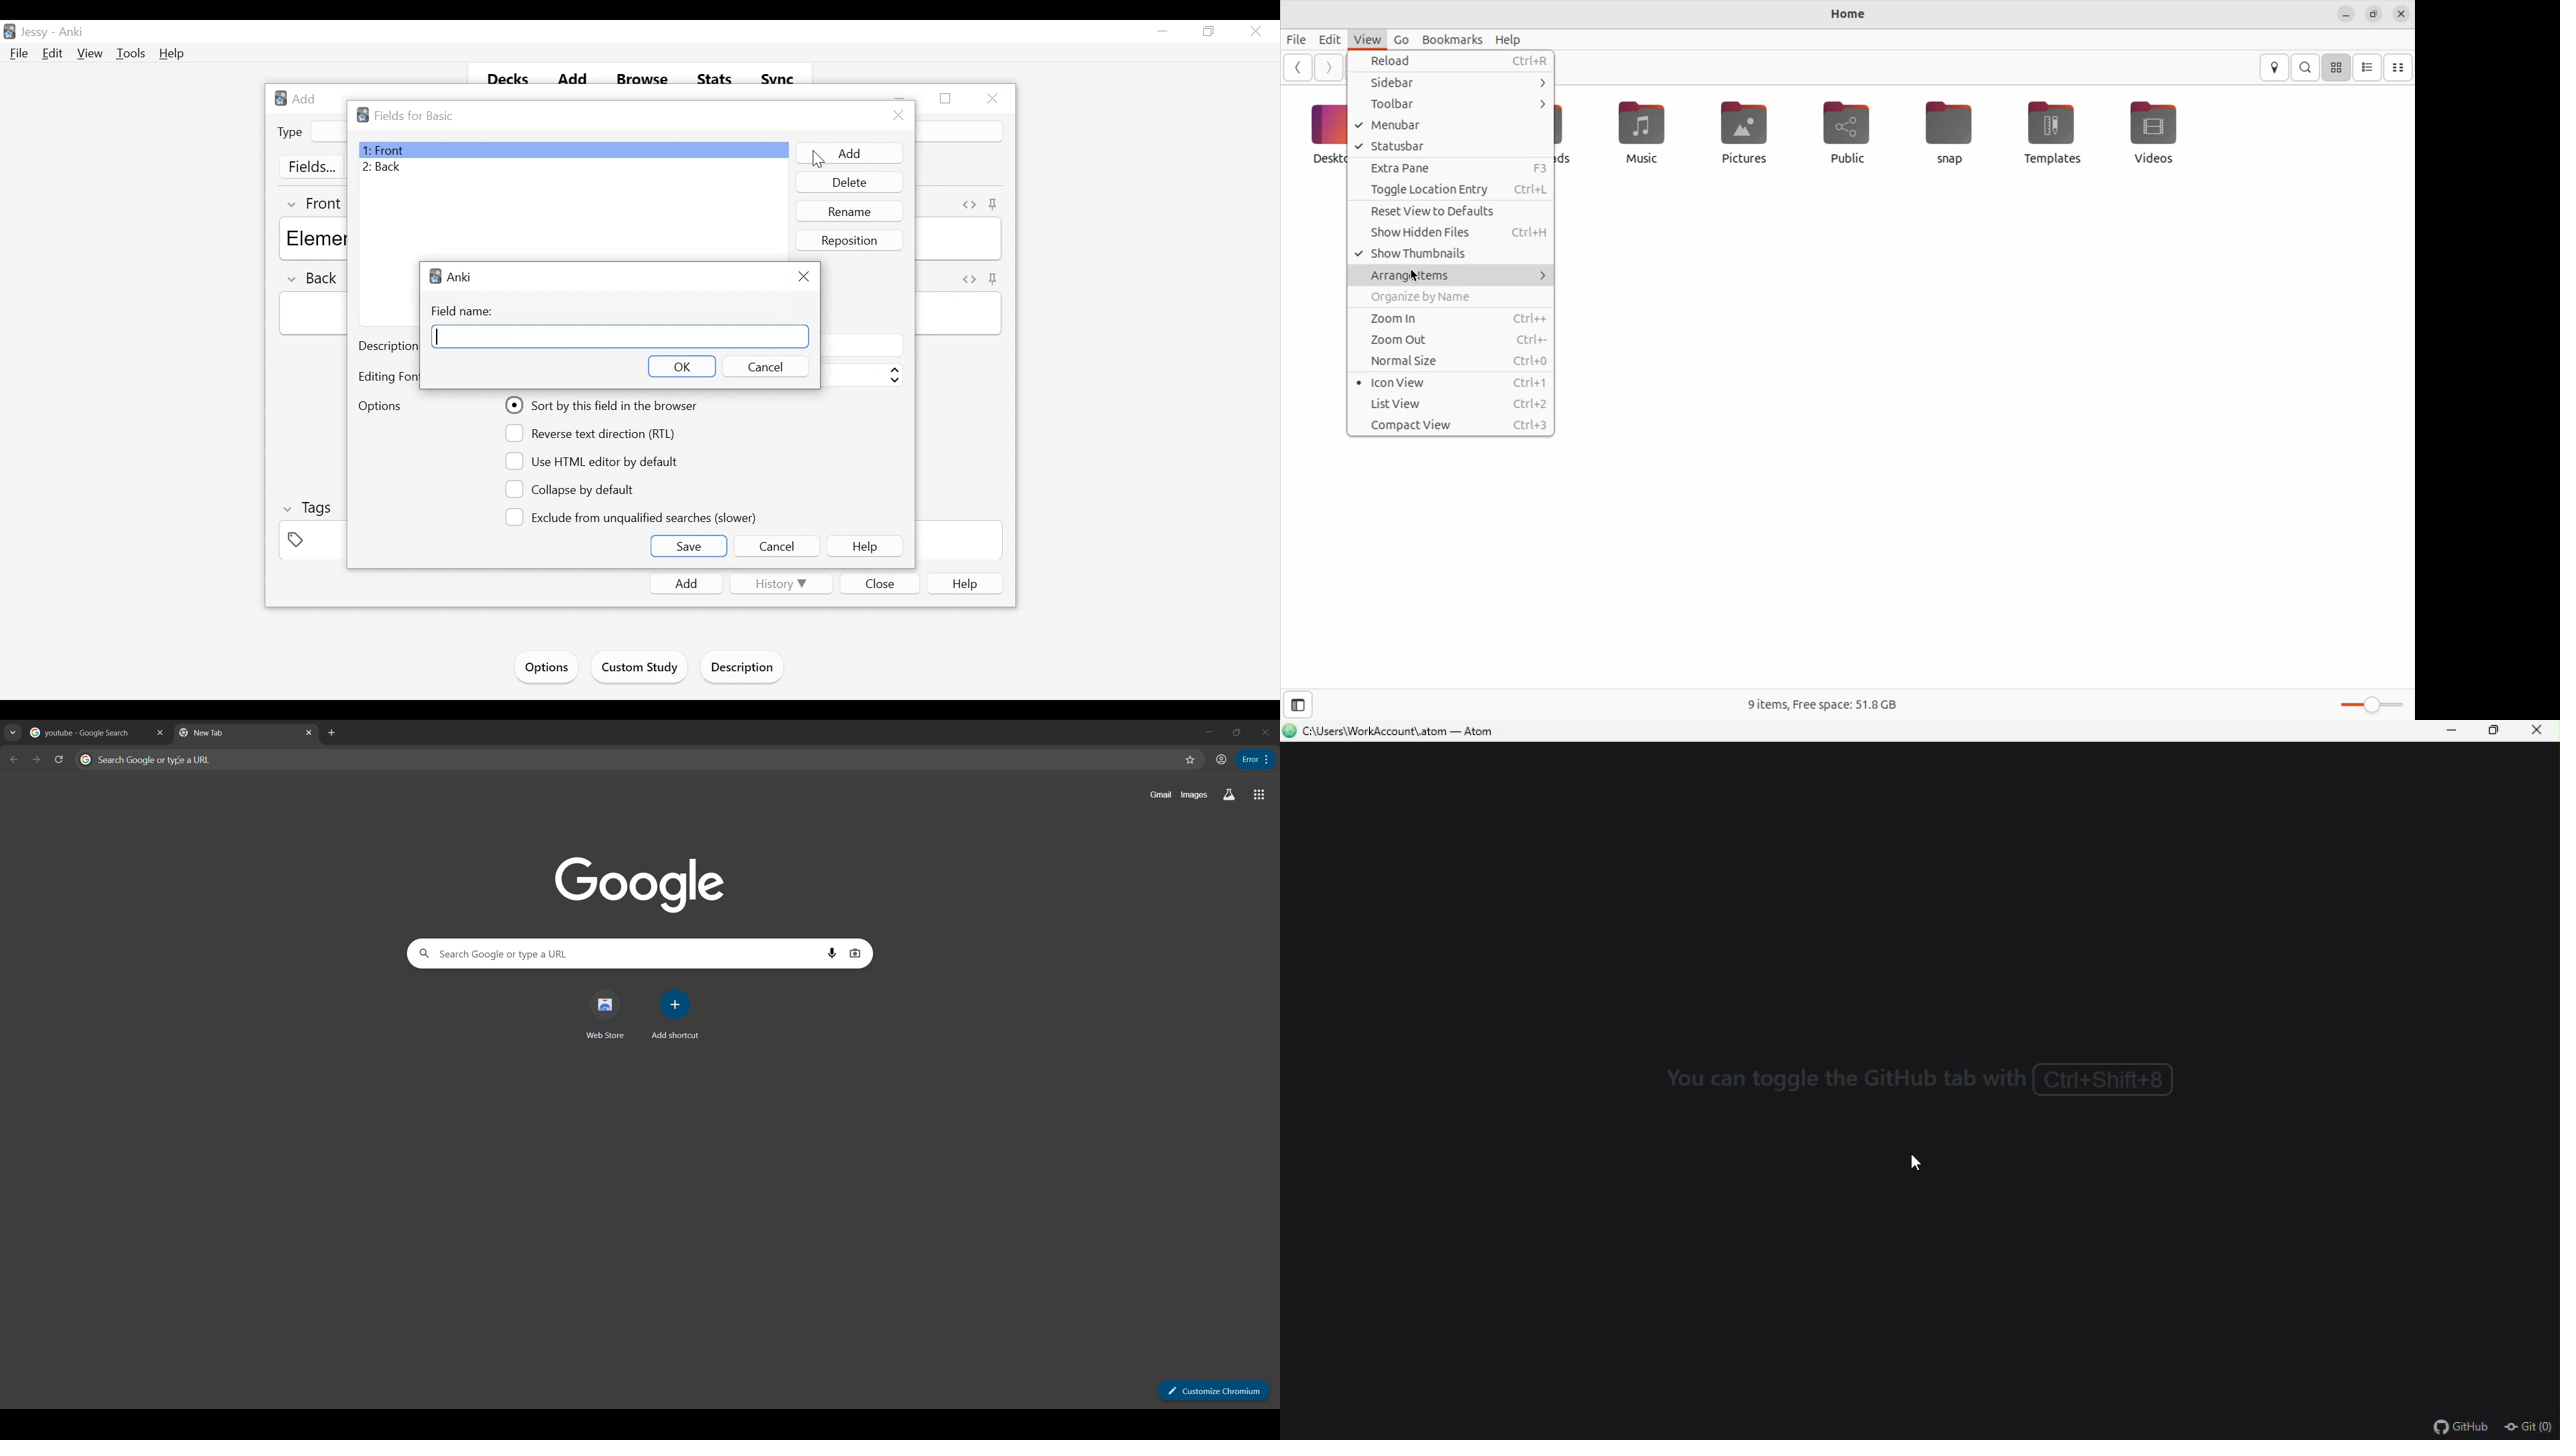 The image size is (2576, 1456). I want to click on gmail, so click(1160, 796).